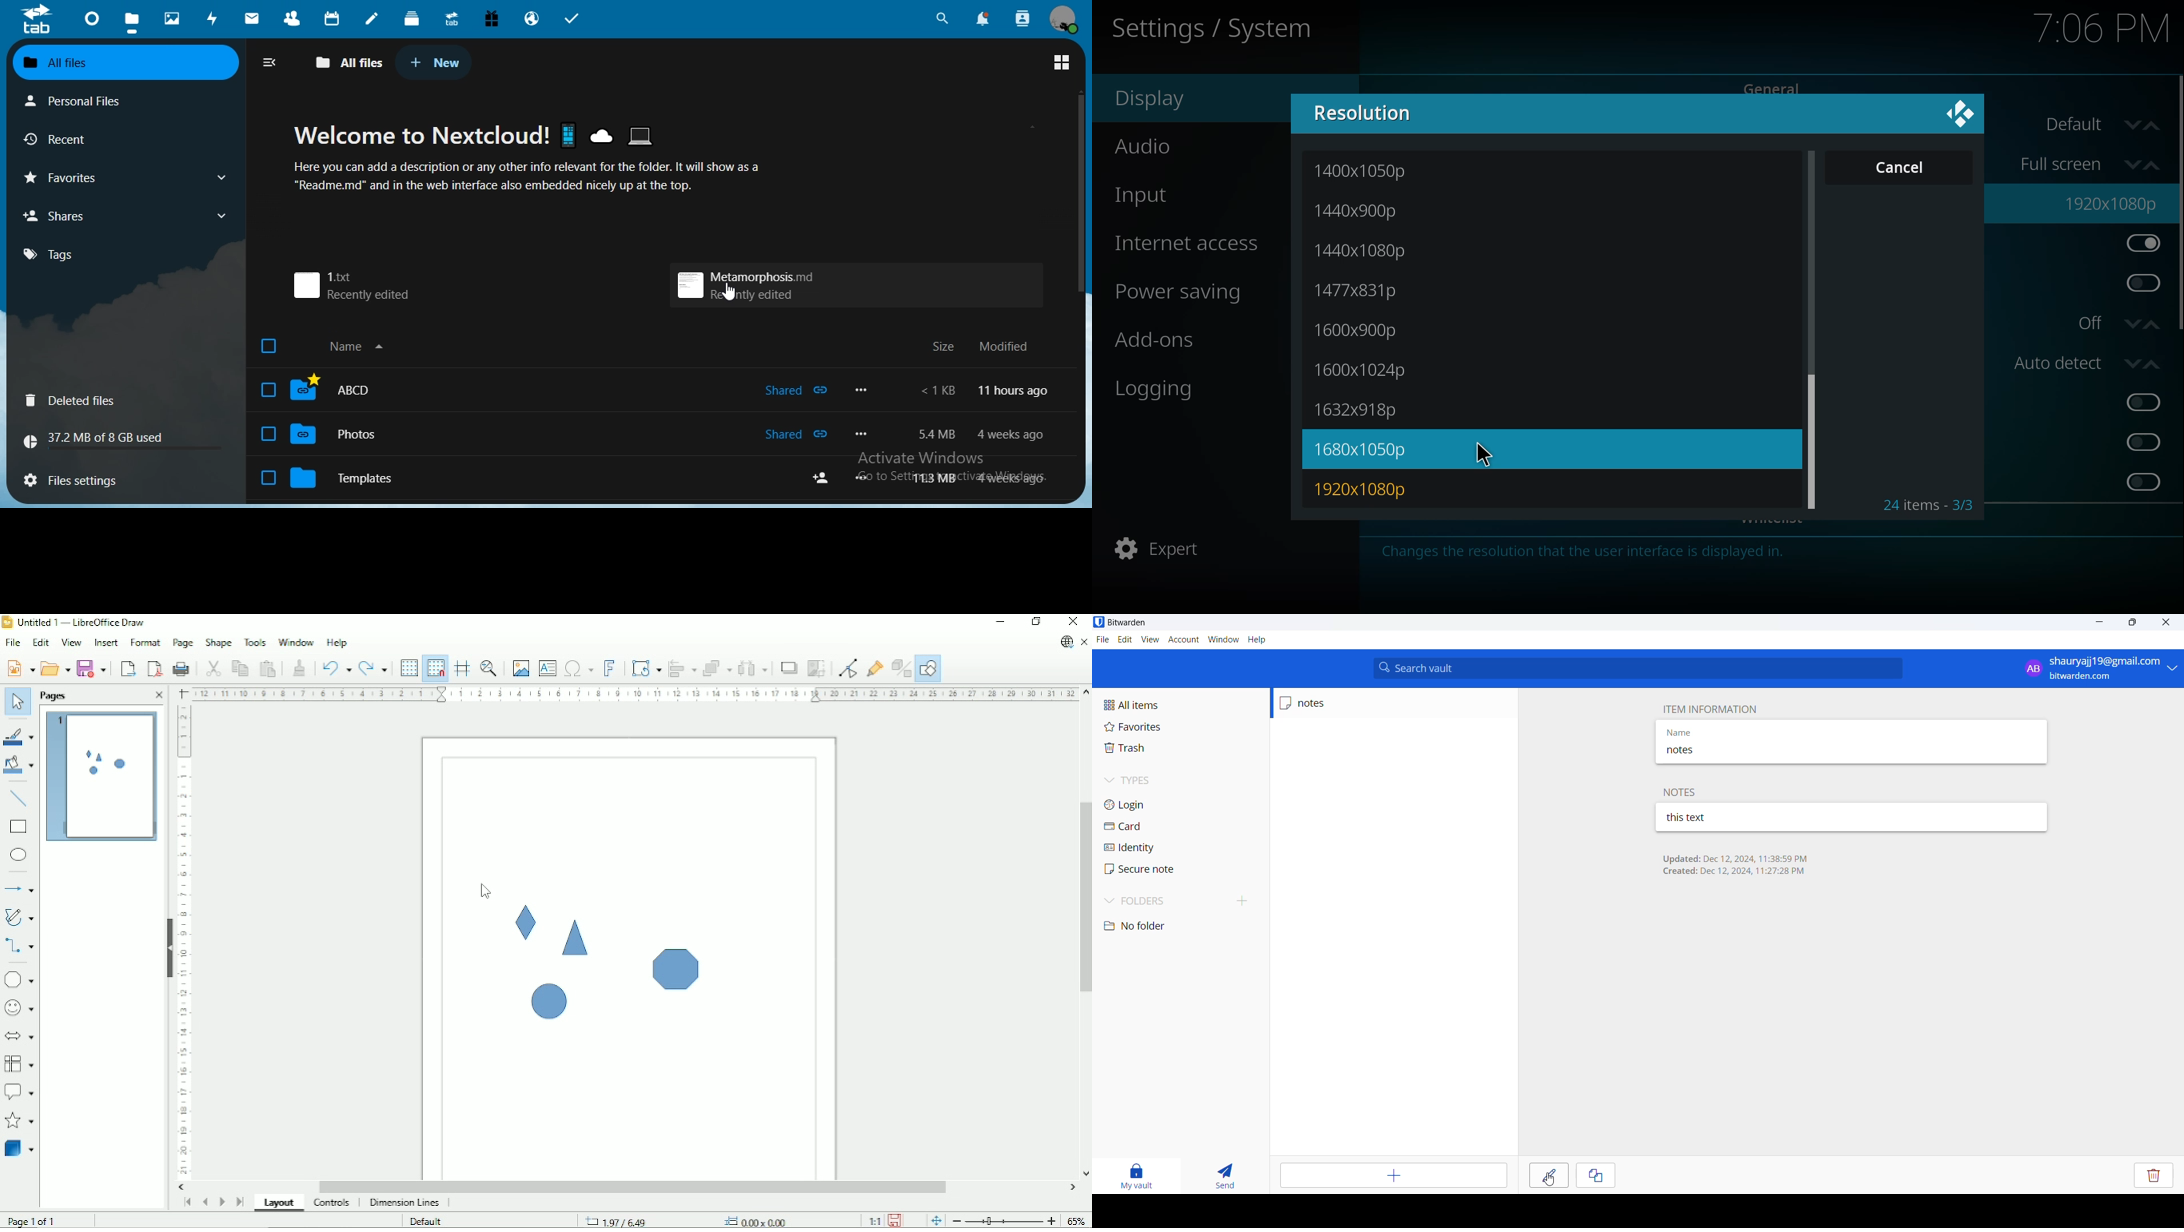 The height and width of the screenshot is (1232, 2184). Describe the element at coordinates (675, 969) in the screenshot. I see `Shape` at that location.